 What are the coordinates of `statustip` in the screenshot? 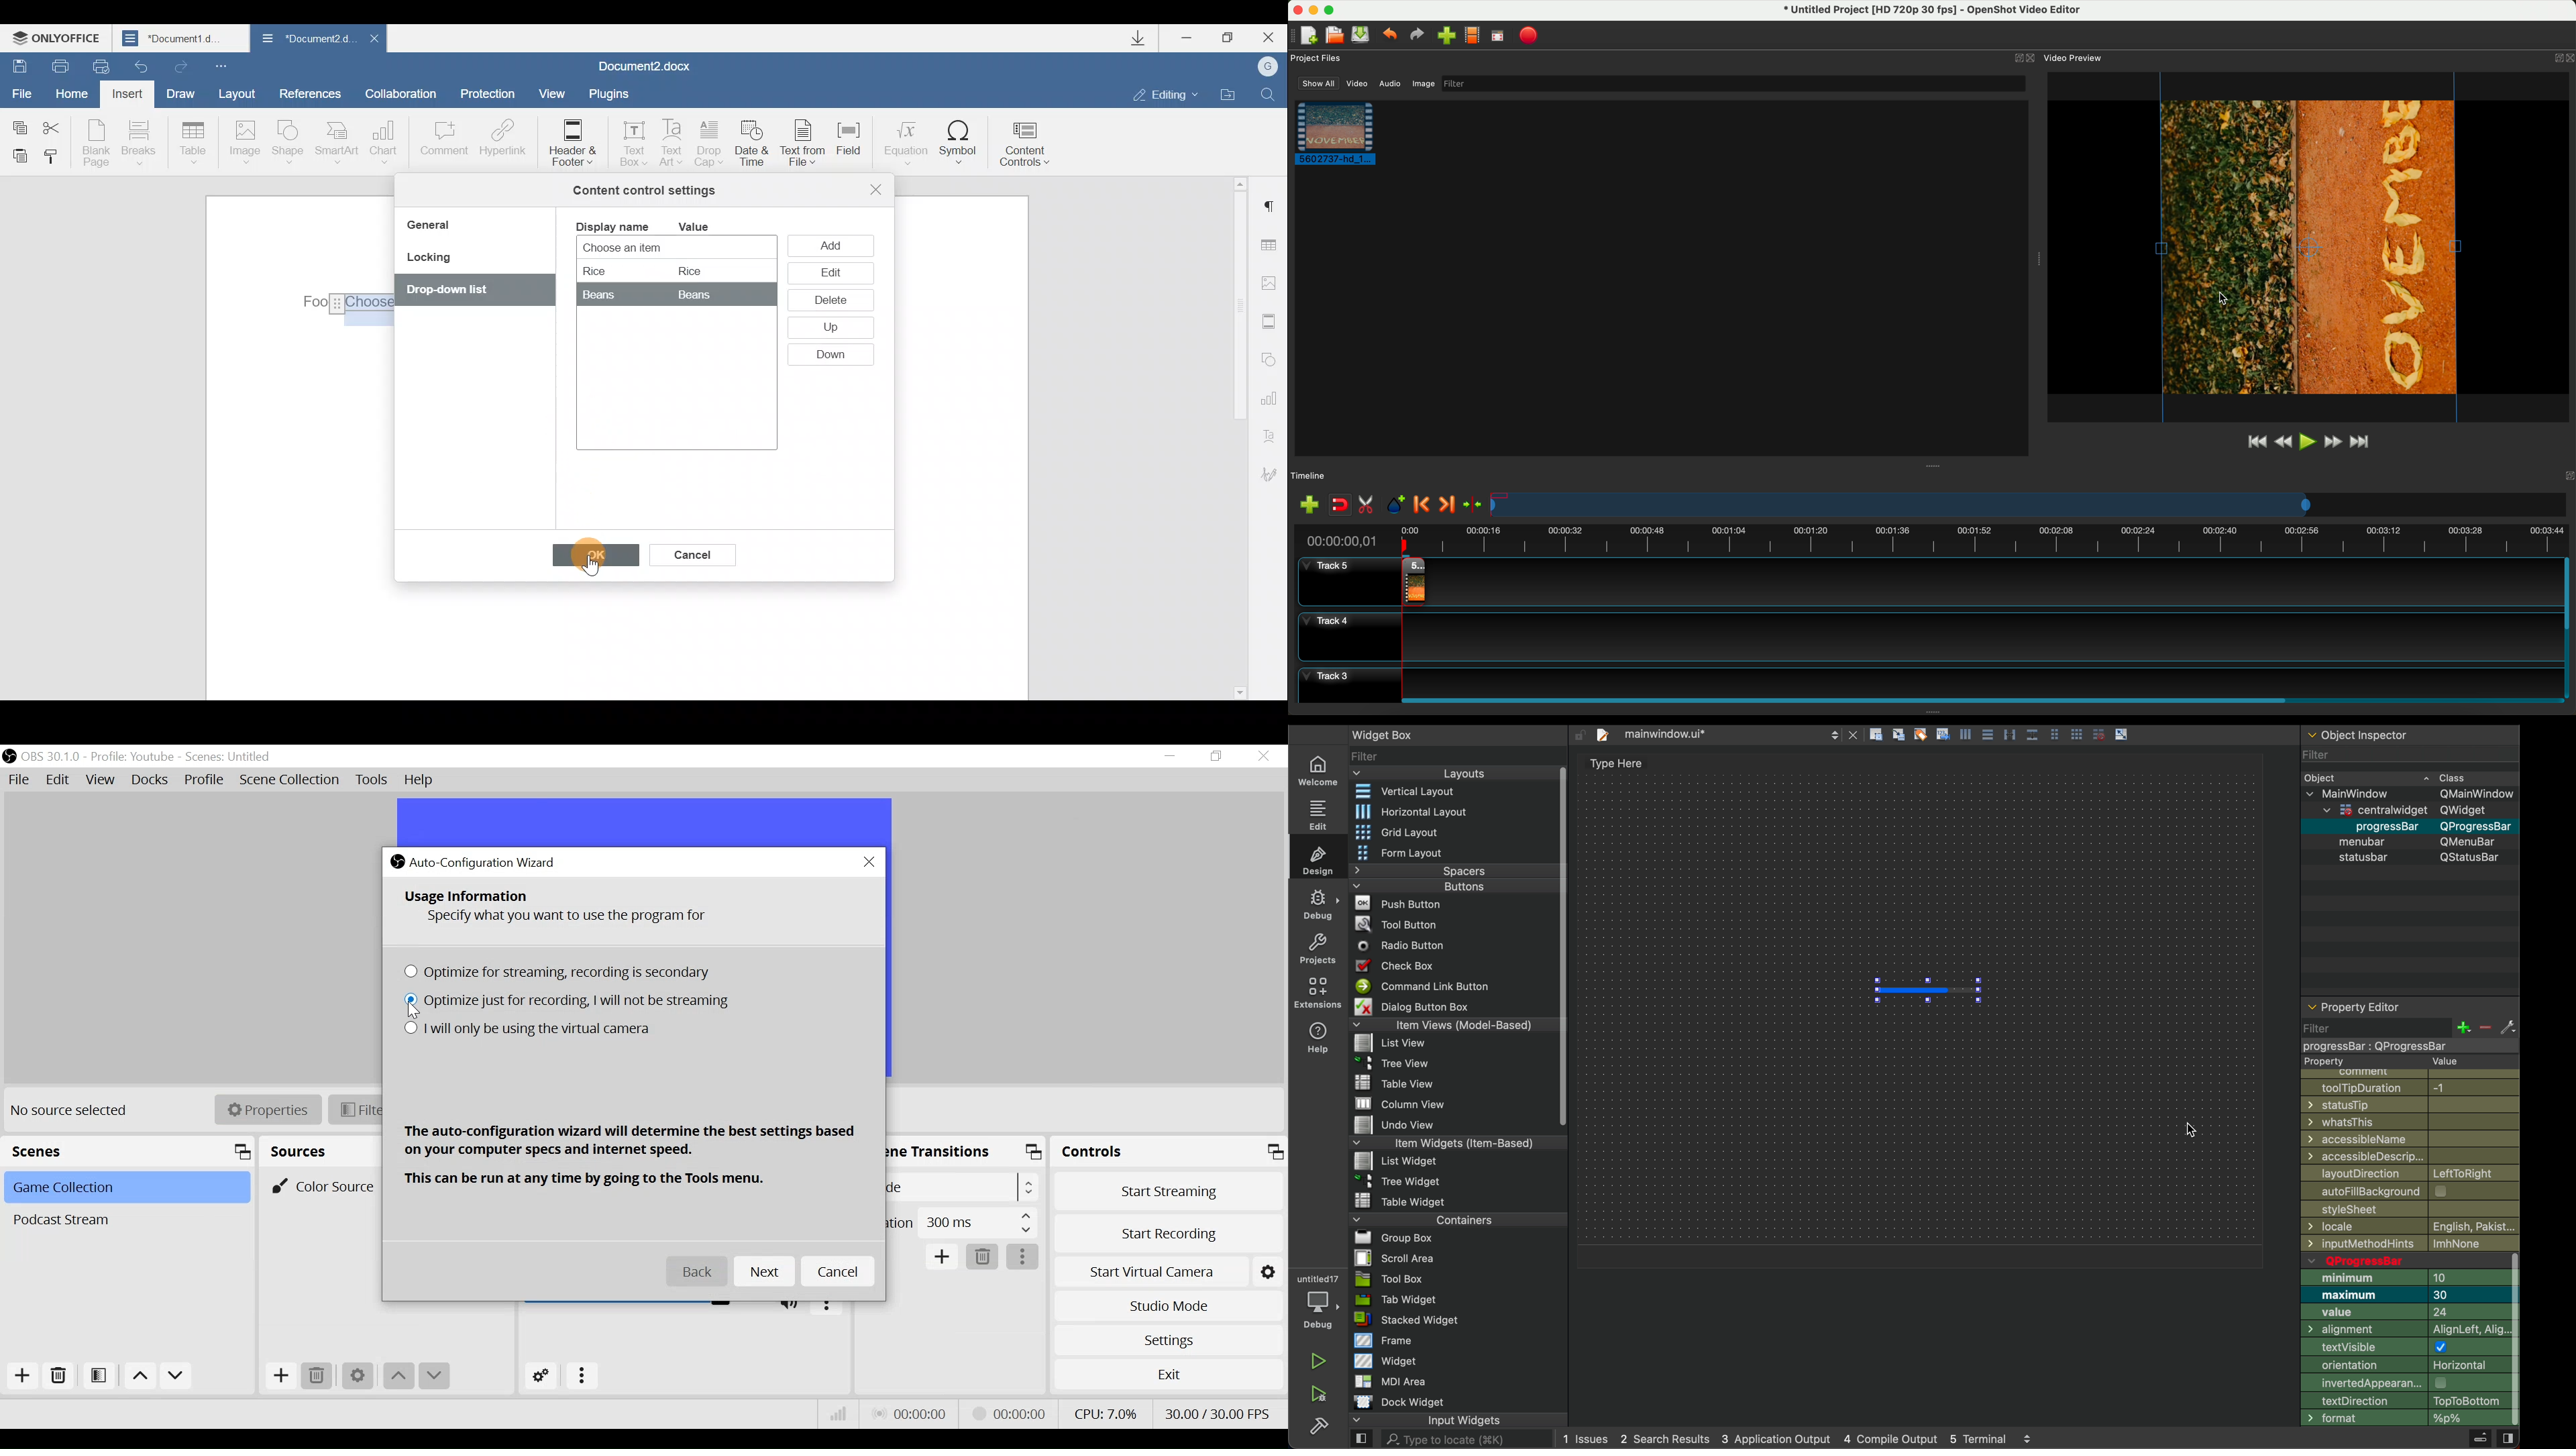 It's located at (2411, 1105).